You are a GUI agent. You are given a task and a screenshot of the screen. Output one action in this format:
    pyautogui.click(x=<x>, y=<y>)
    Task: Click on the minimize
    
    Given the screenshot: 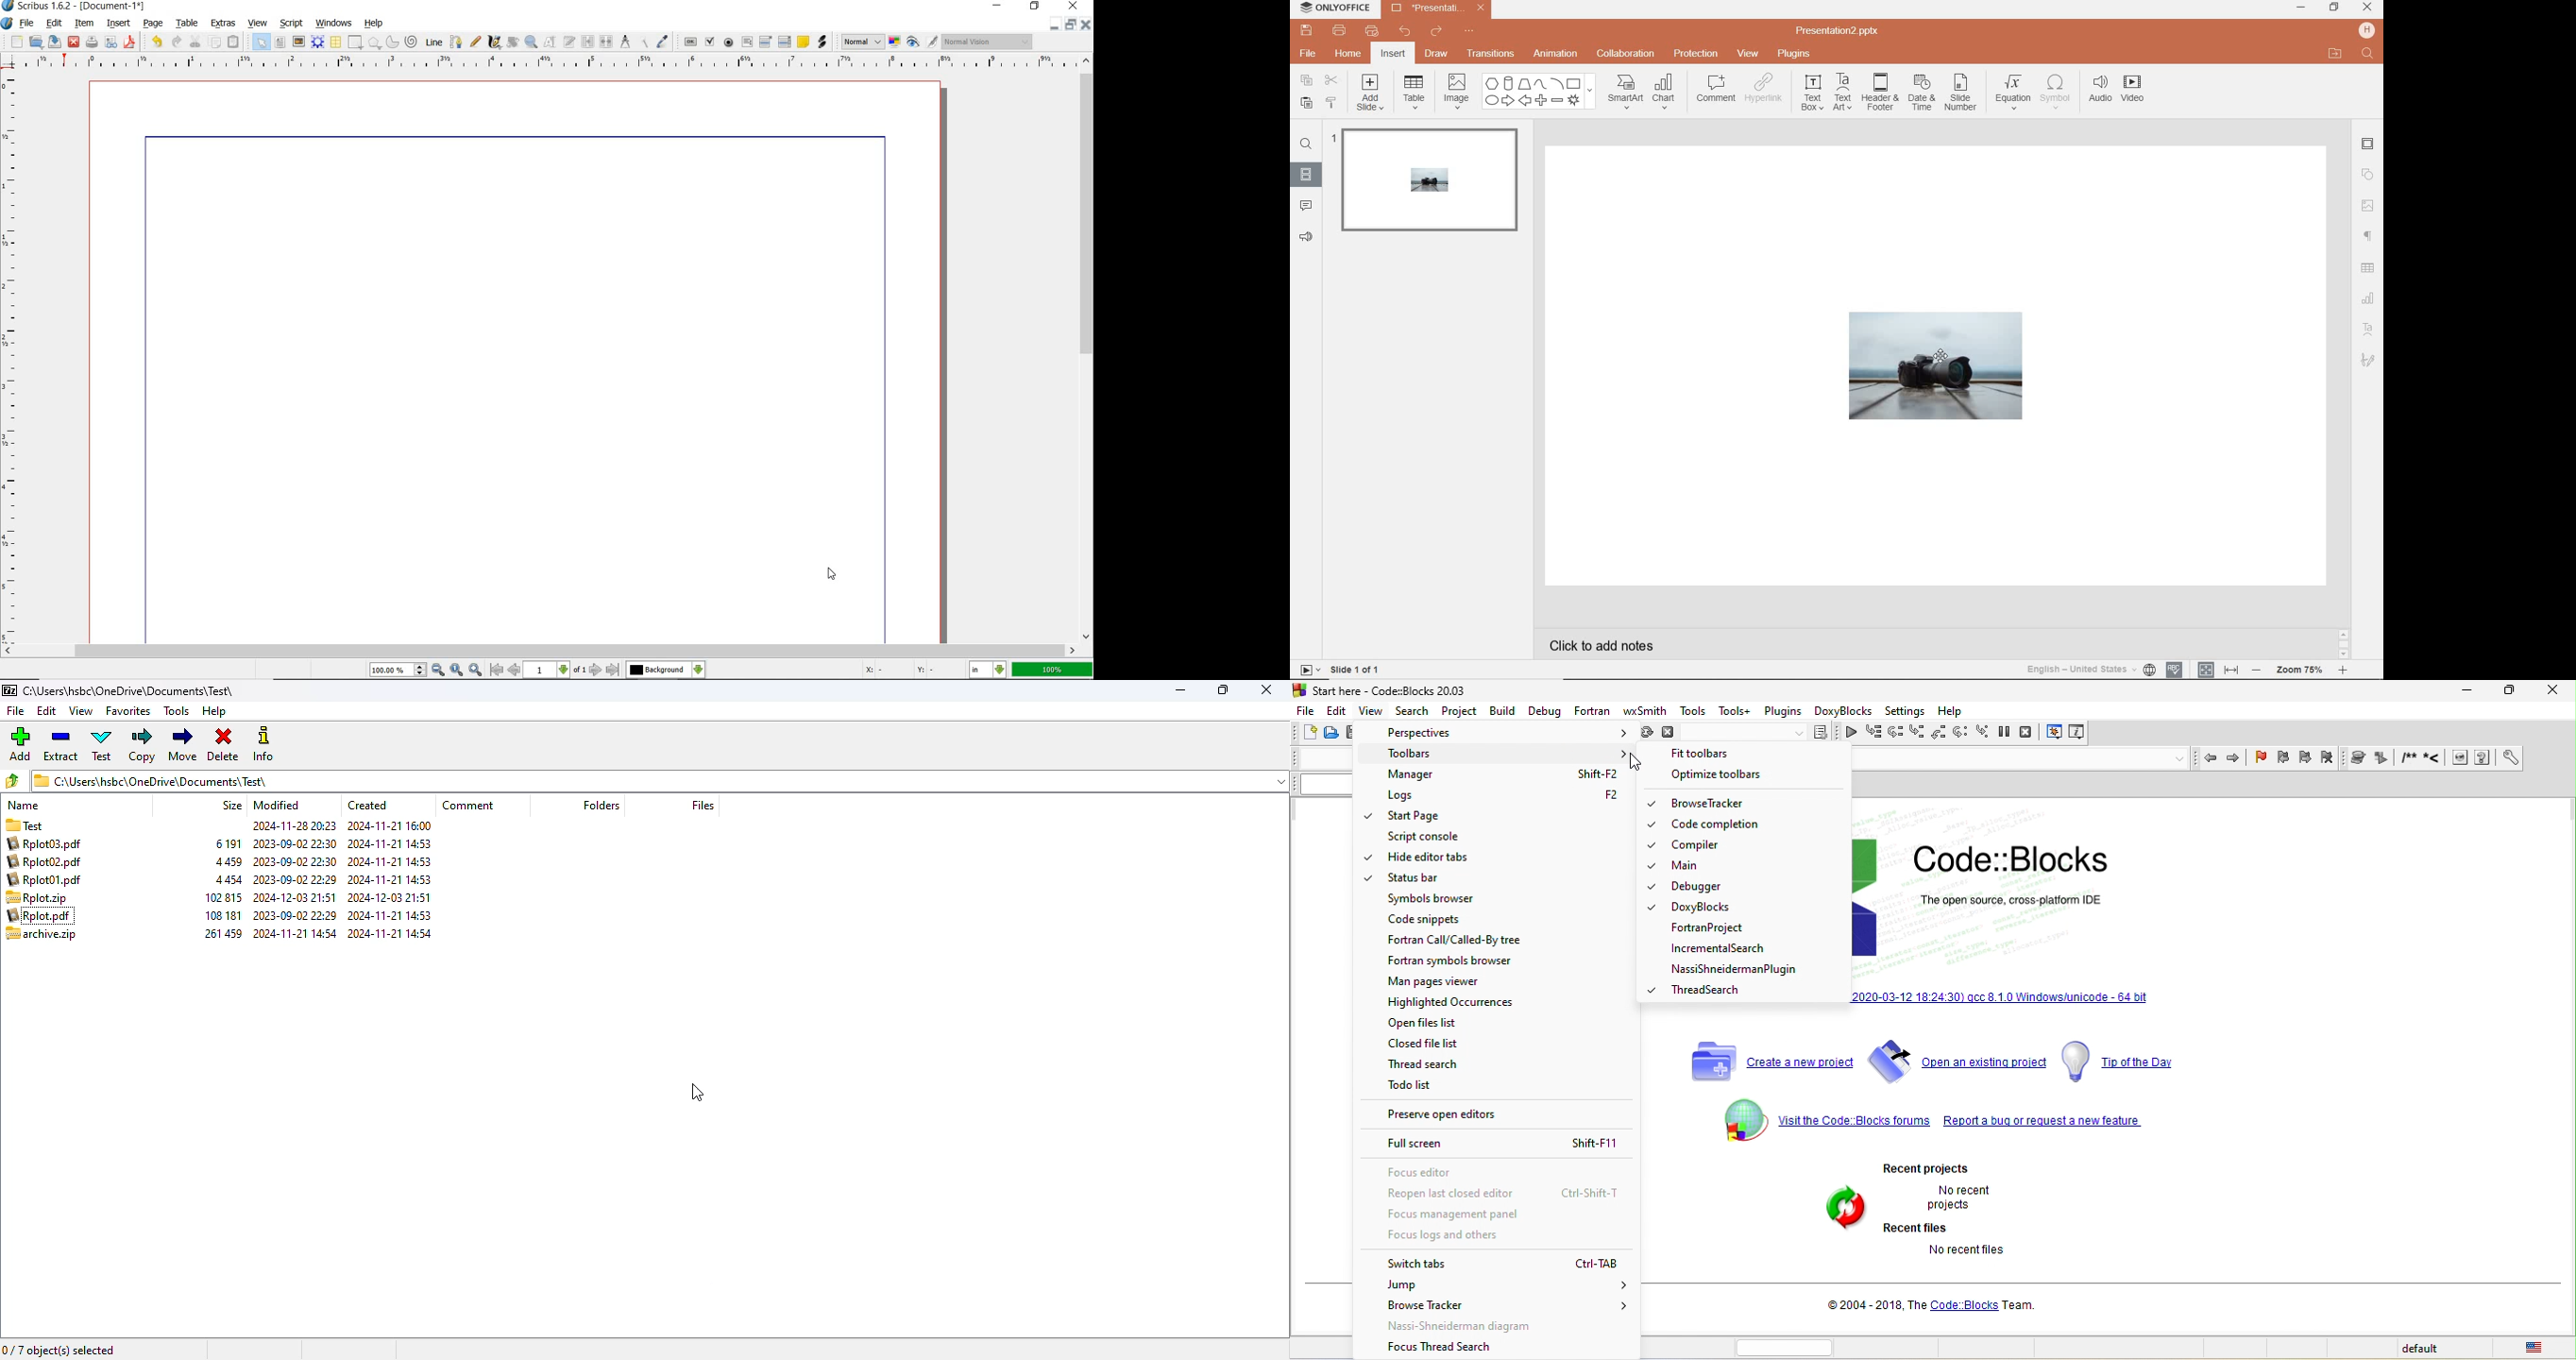 What is the action you would take?
    pyautogui.click(x=1056, y=24)
    